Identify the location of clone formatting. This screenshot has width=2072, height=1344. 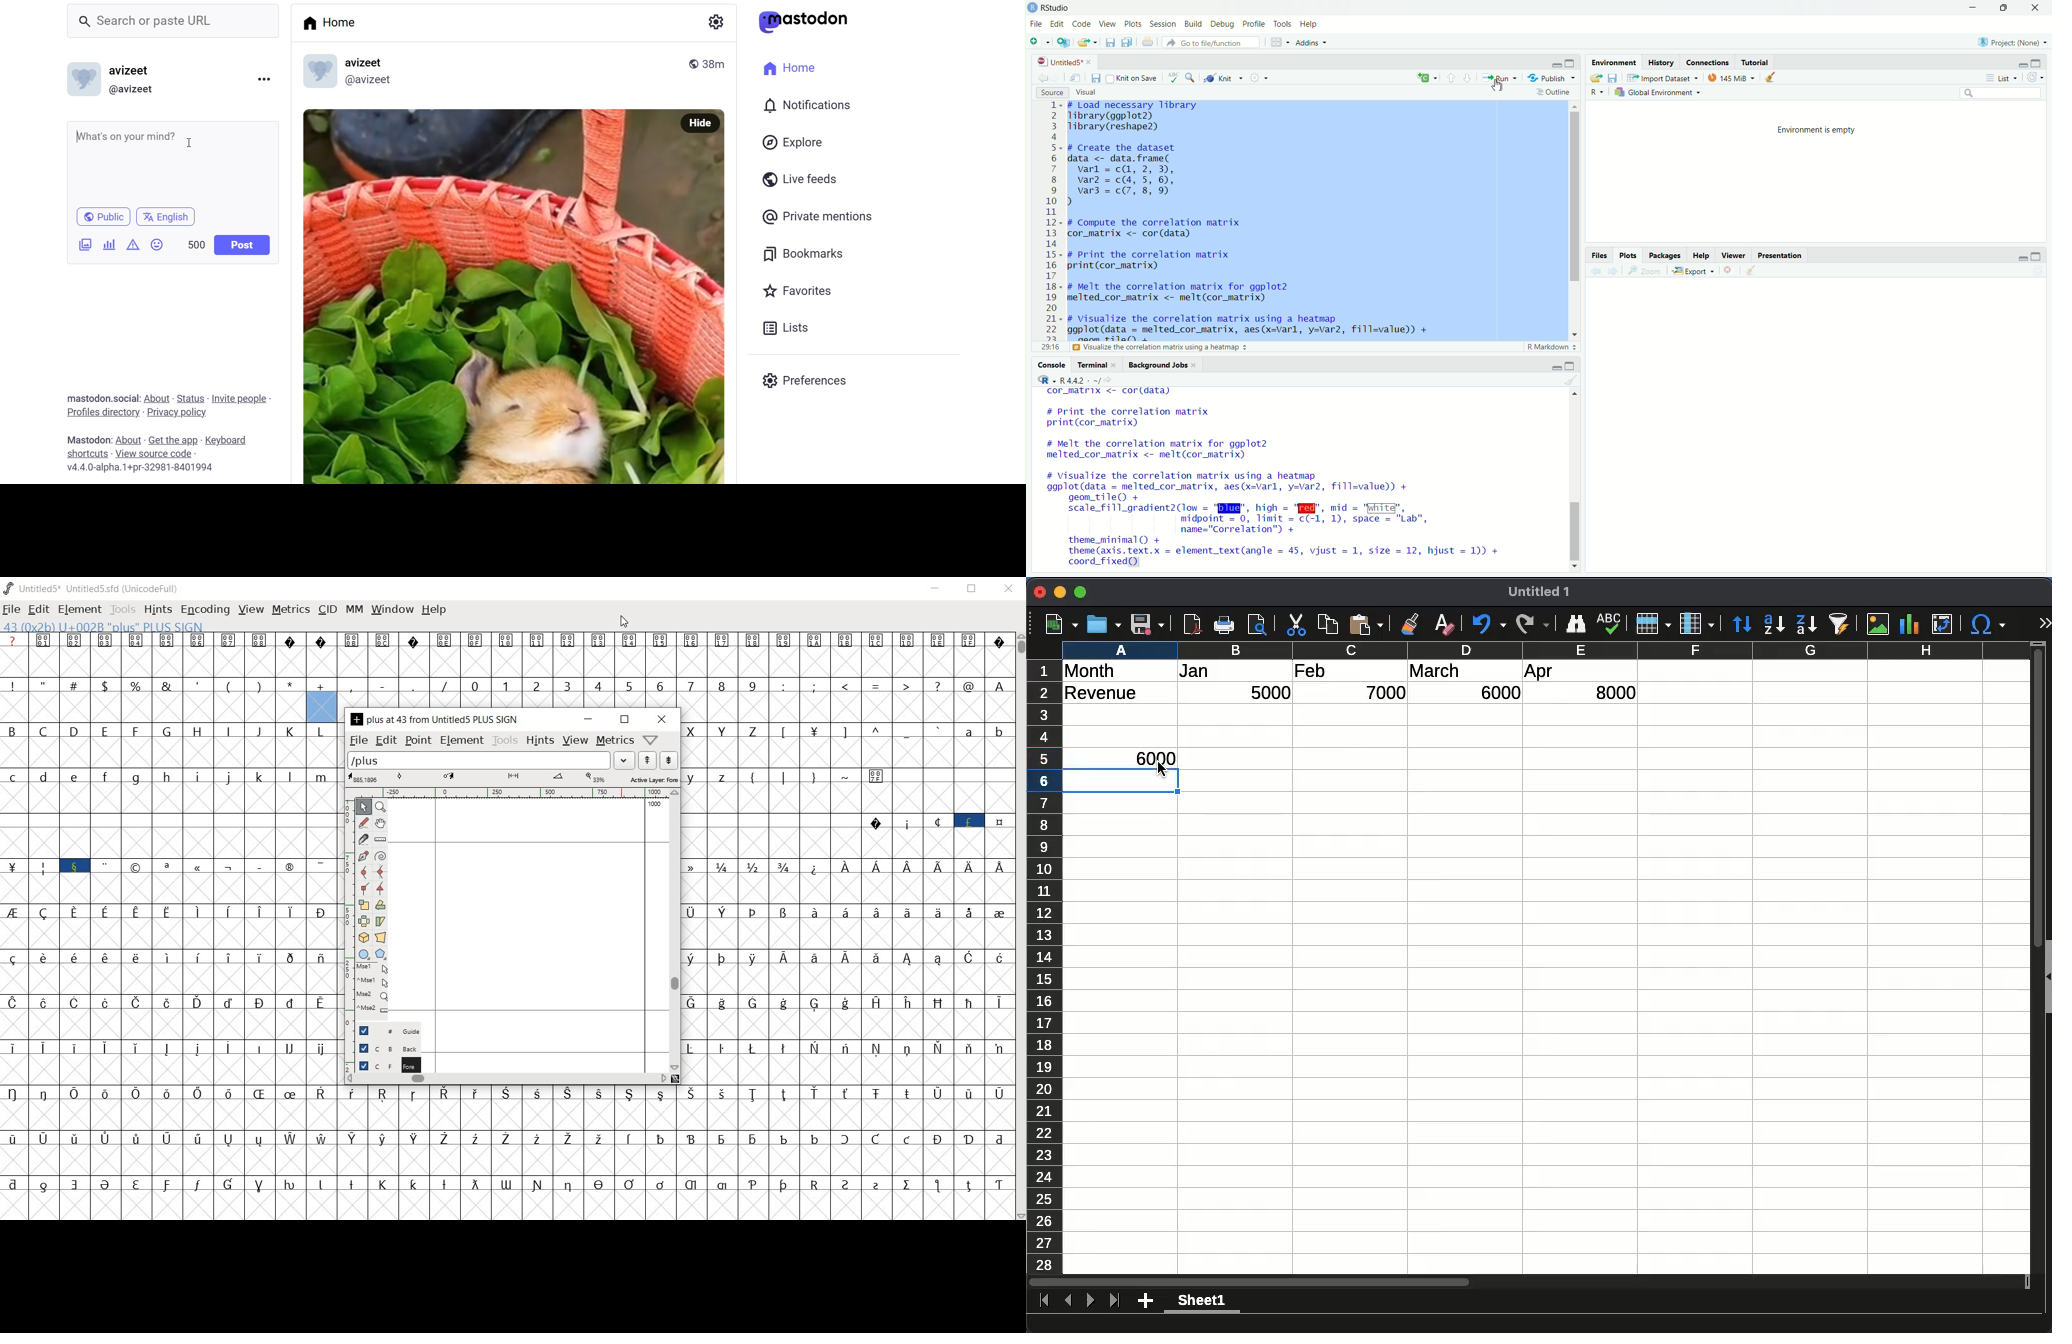
(1409, 624).